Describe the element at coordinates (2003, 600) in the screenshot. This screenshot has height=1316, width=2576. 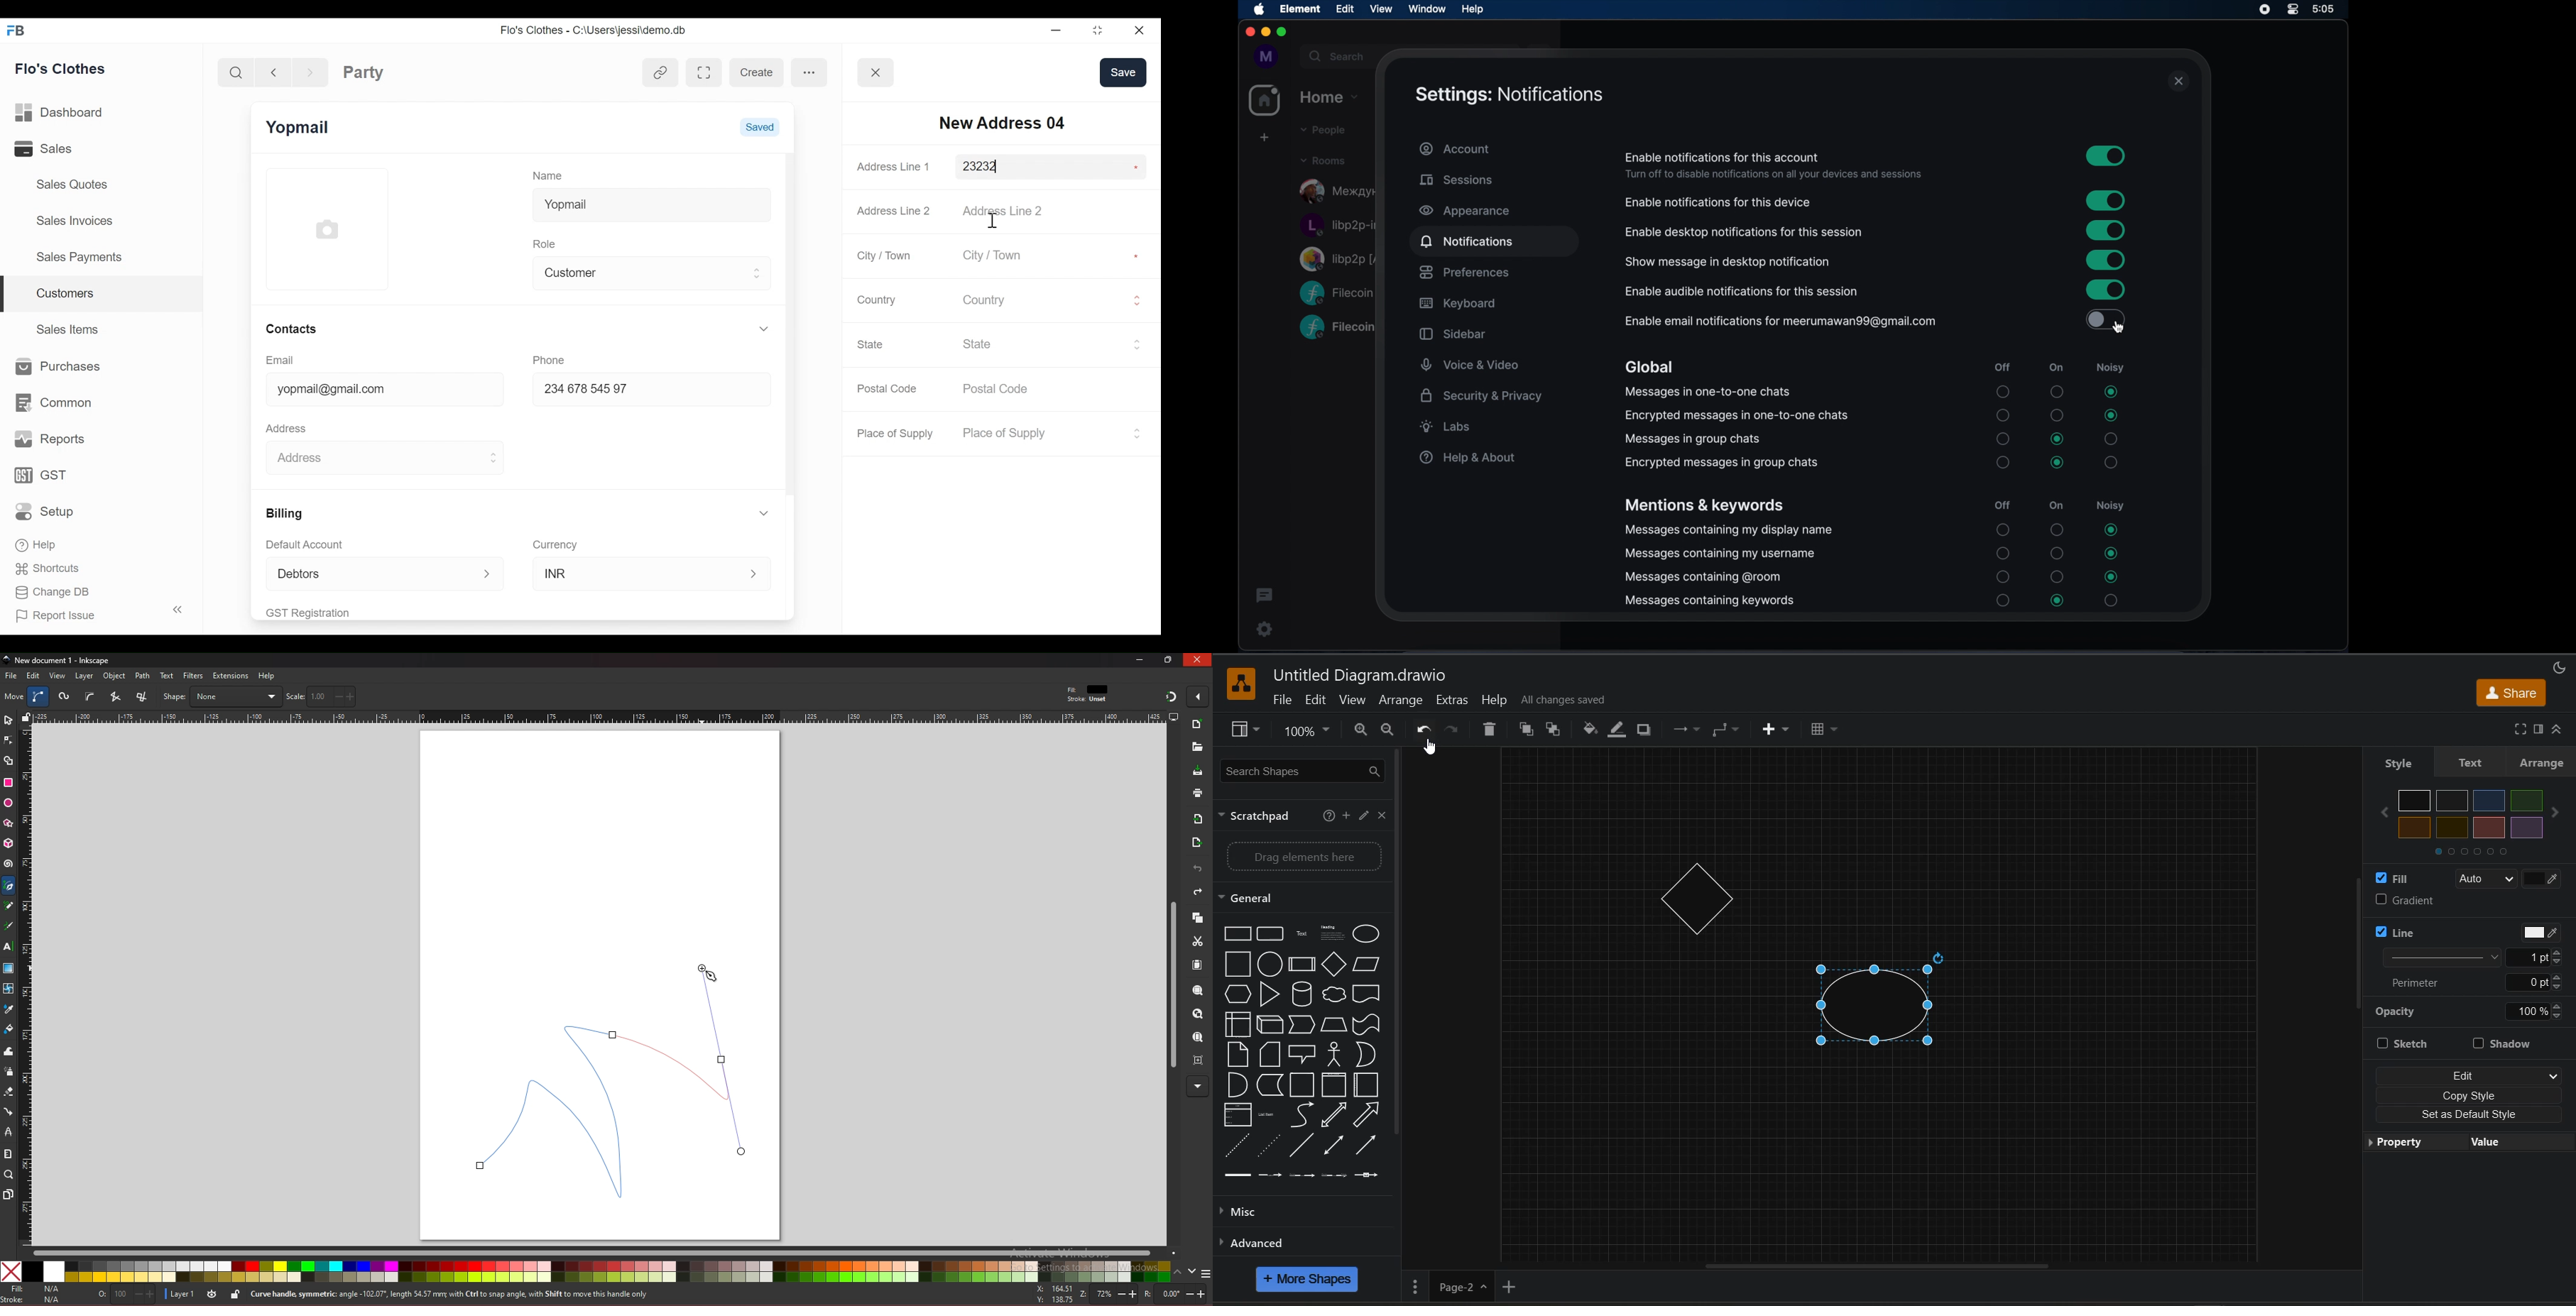
I see `radio button` at that location.